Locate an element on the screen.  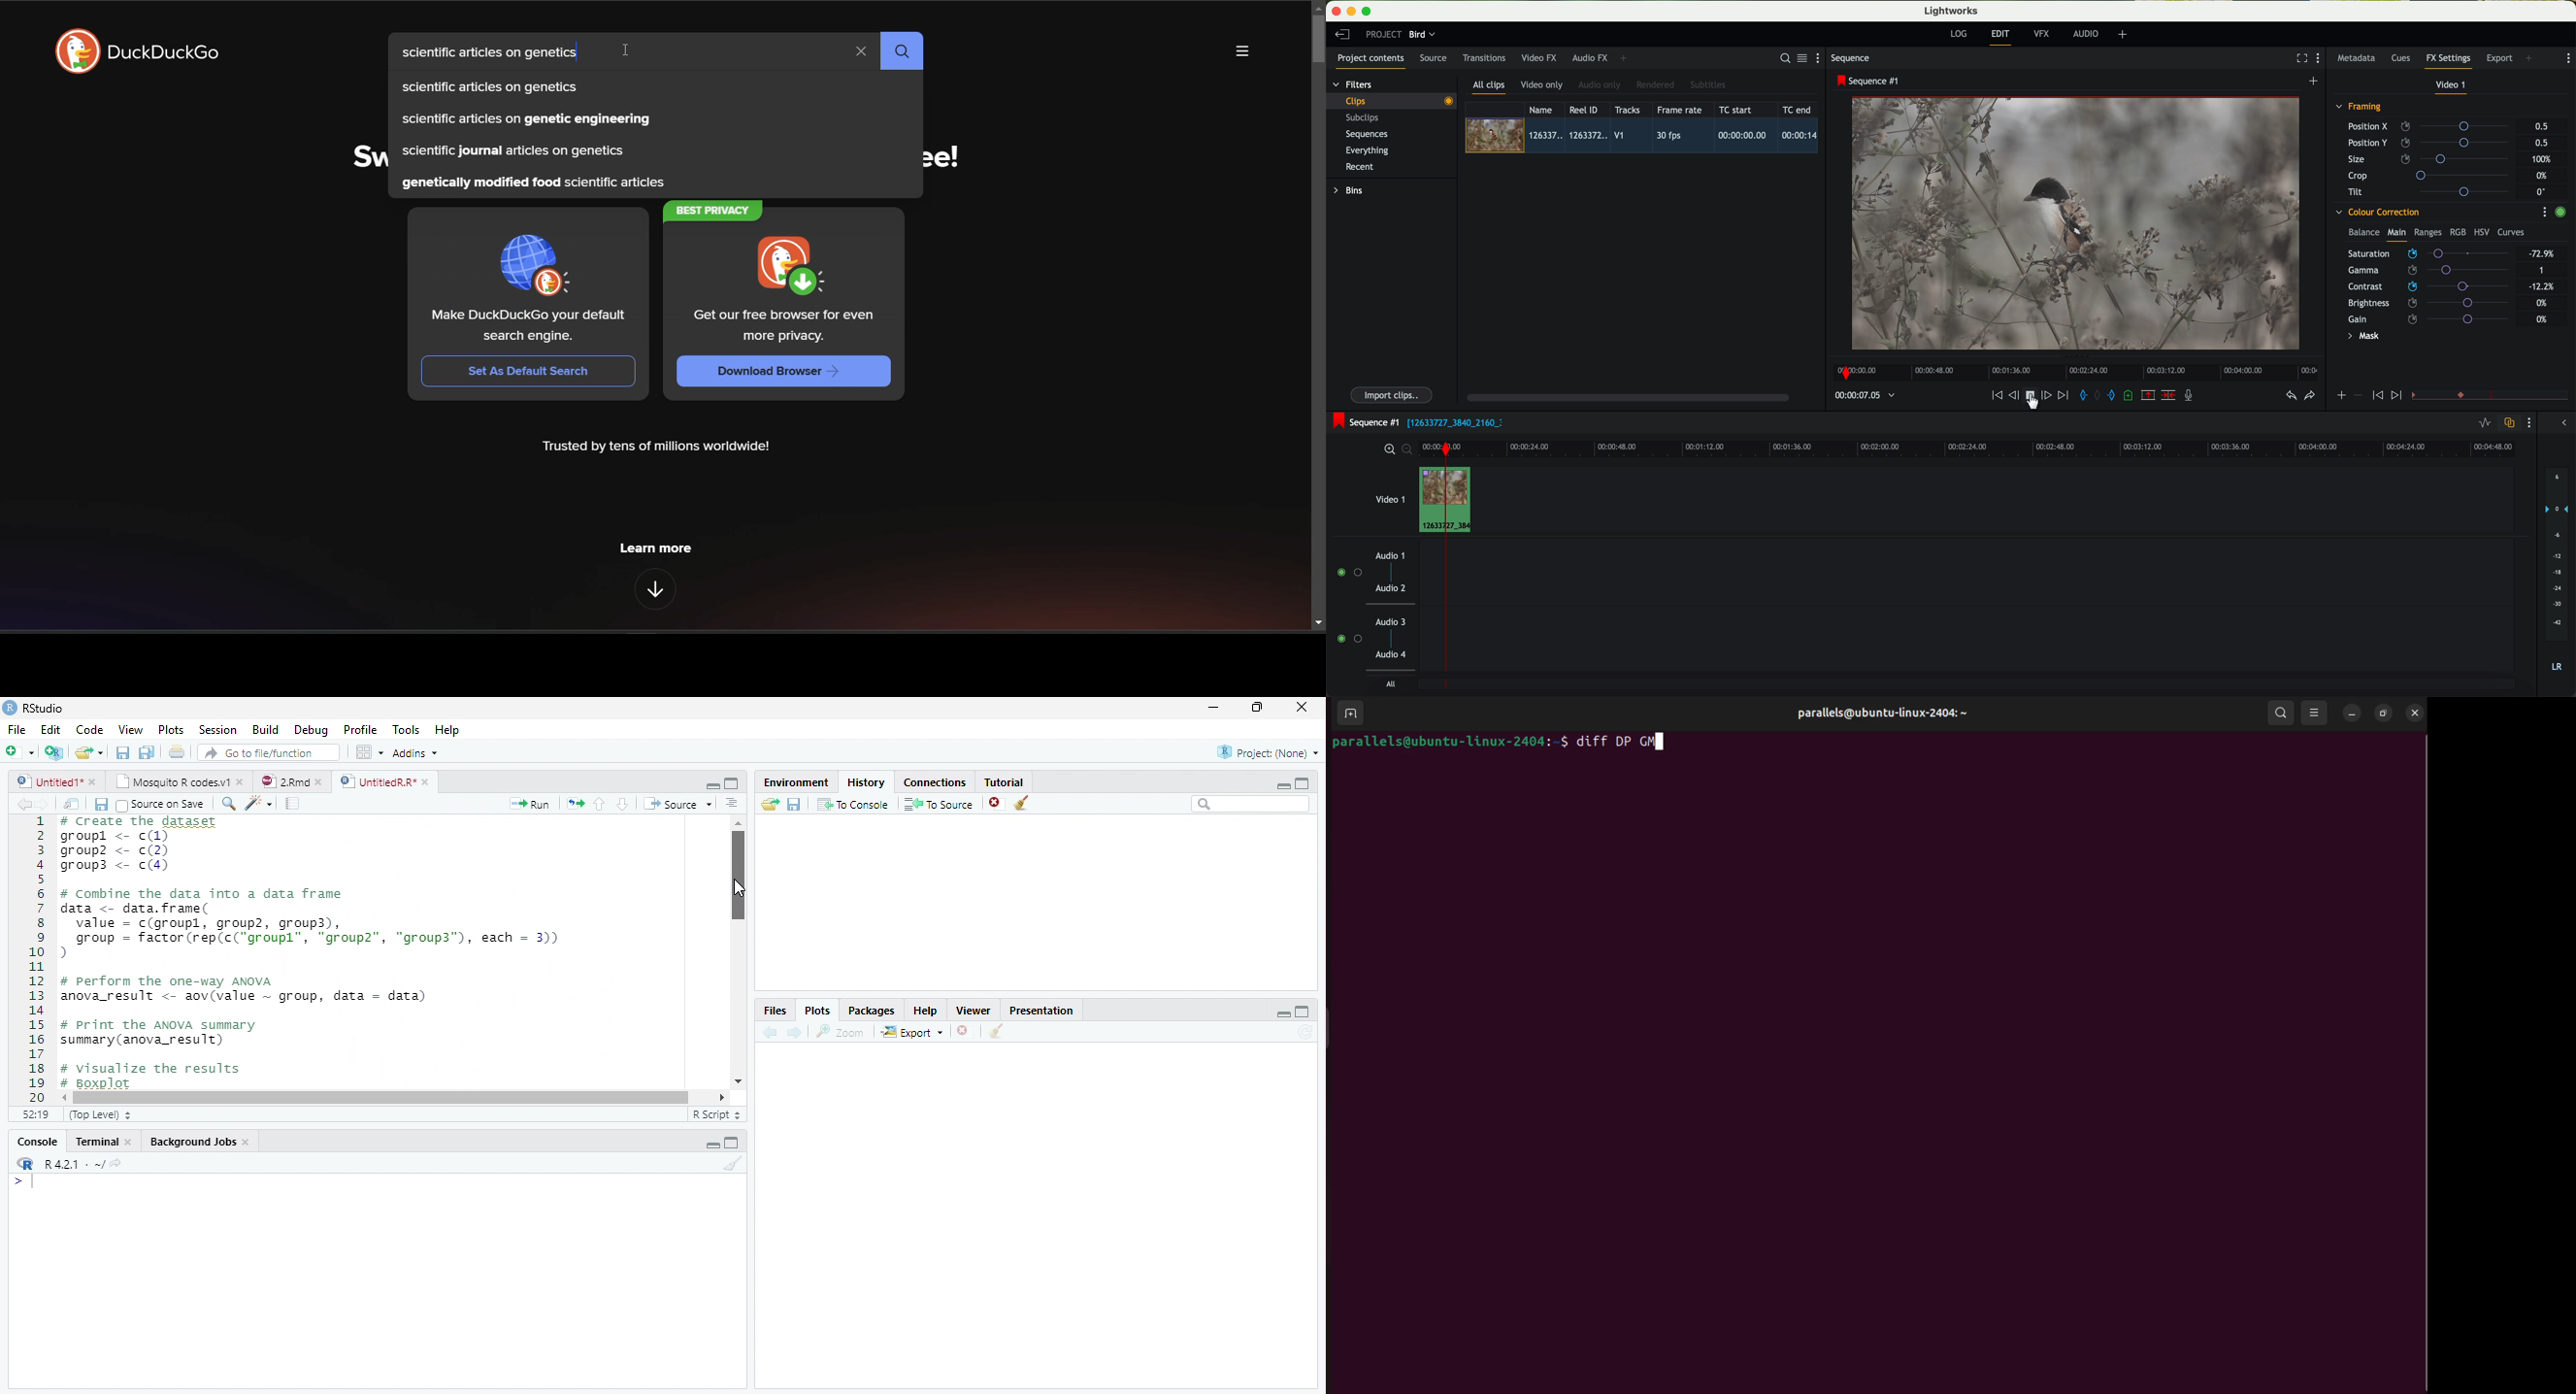
fx settings is located at coordinates (2448, 61).